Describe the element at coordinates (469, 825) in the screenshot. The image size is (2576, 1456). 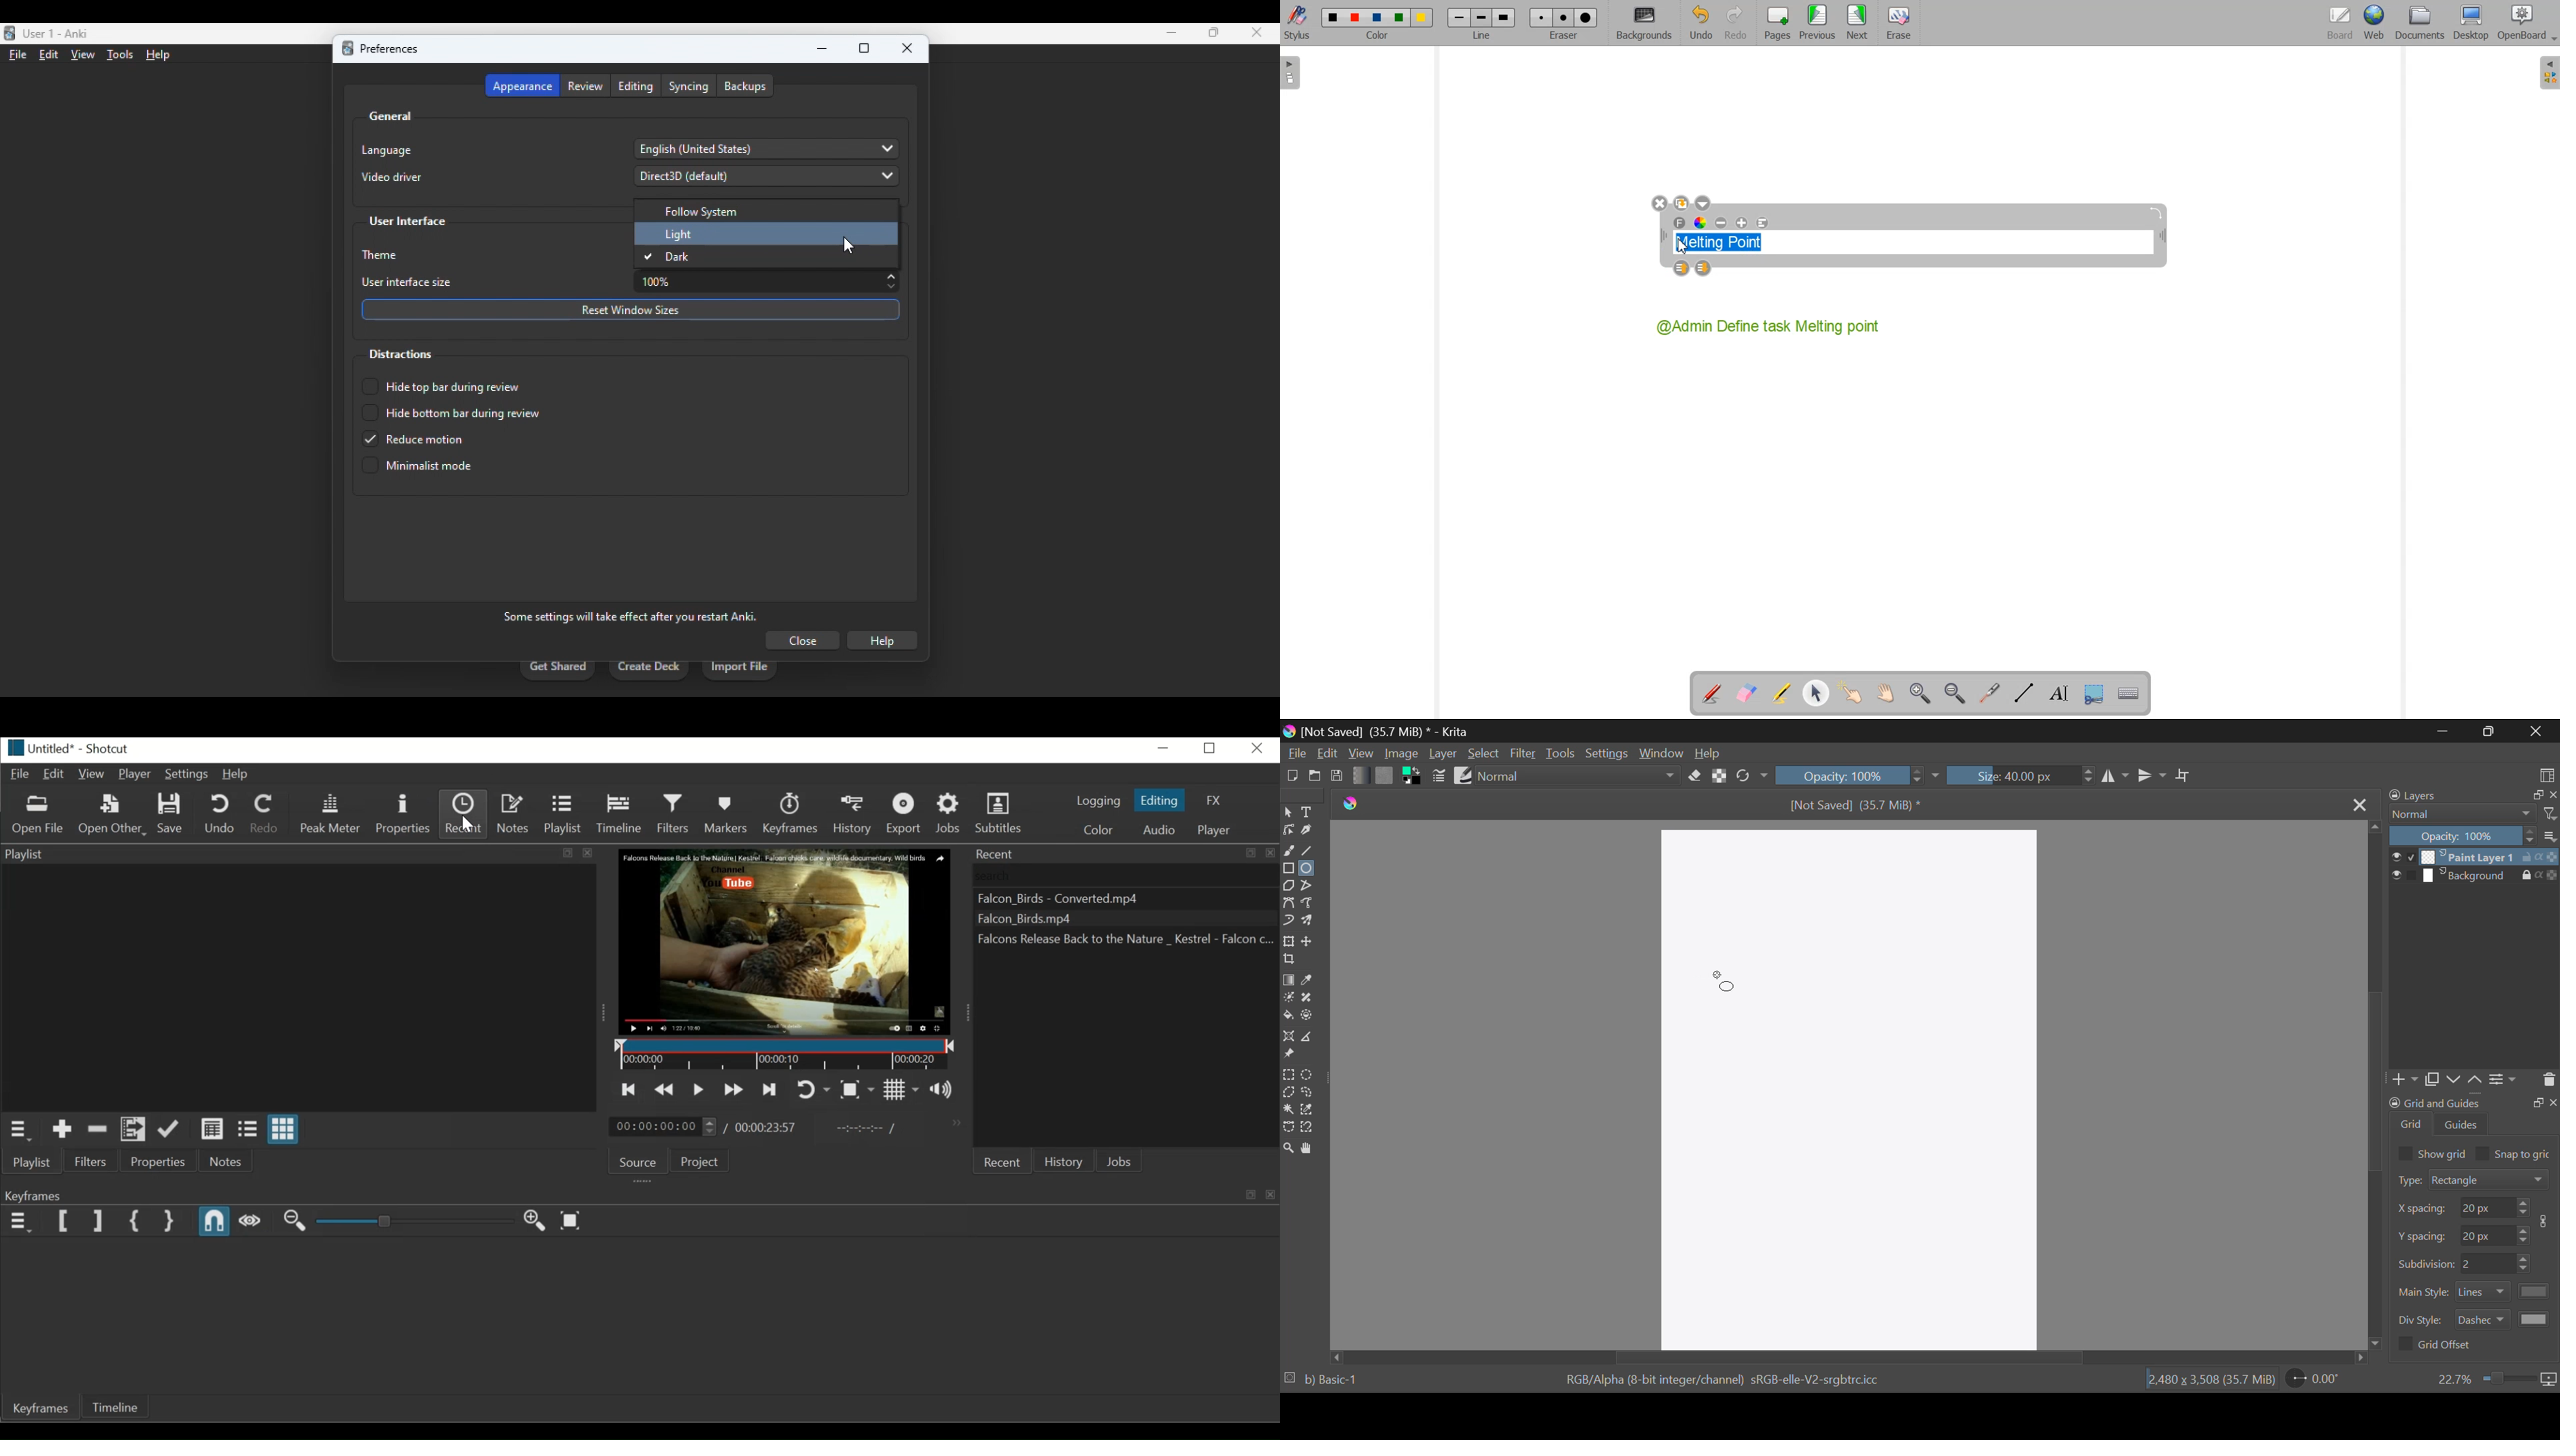
I see `Pointer` at that location.